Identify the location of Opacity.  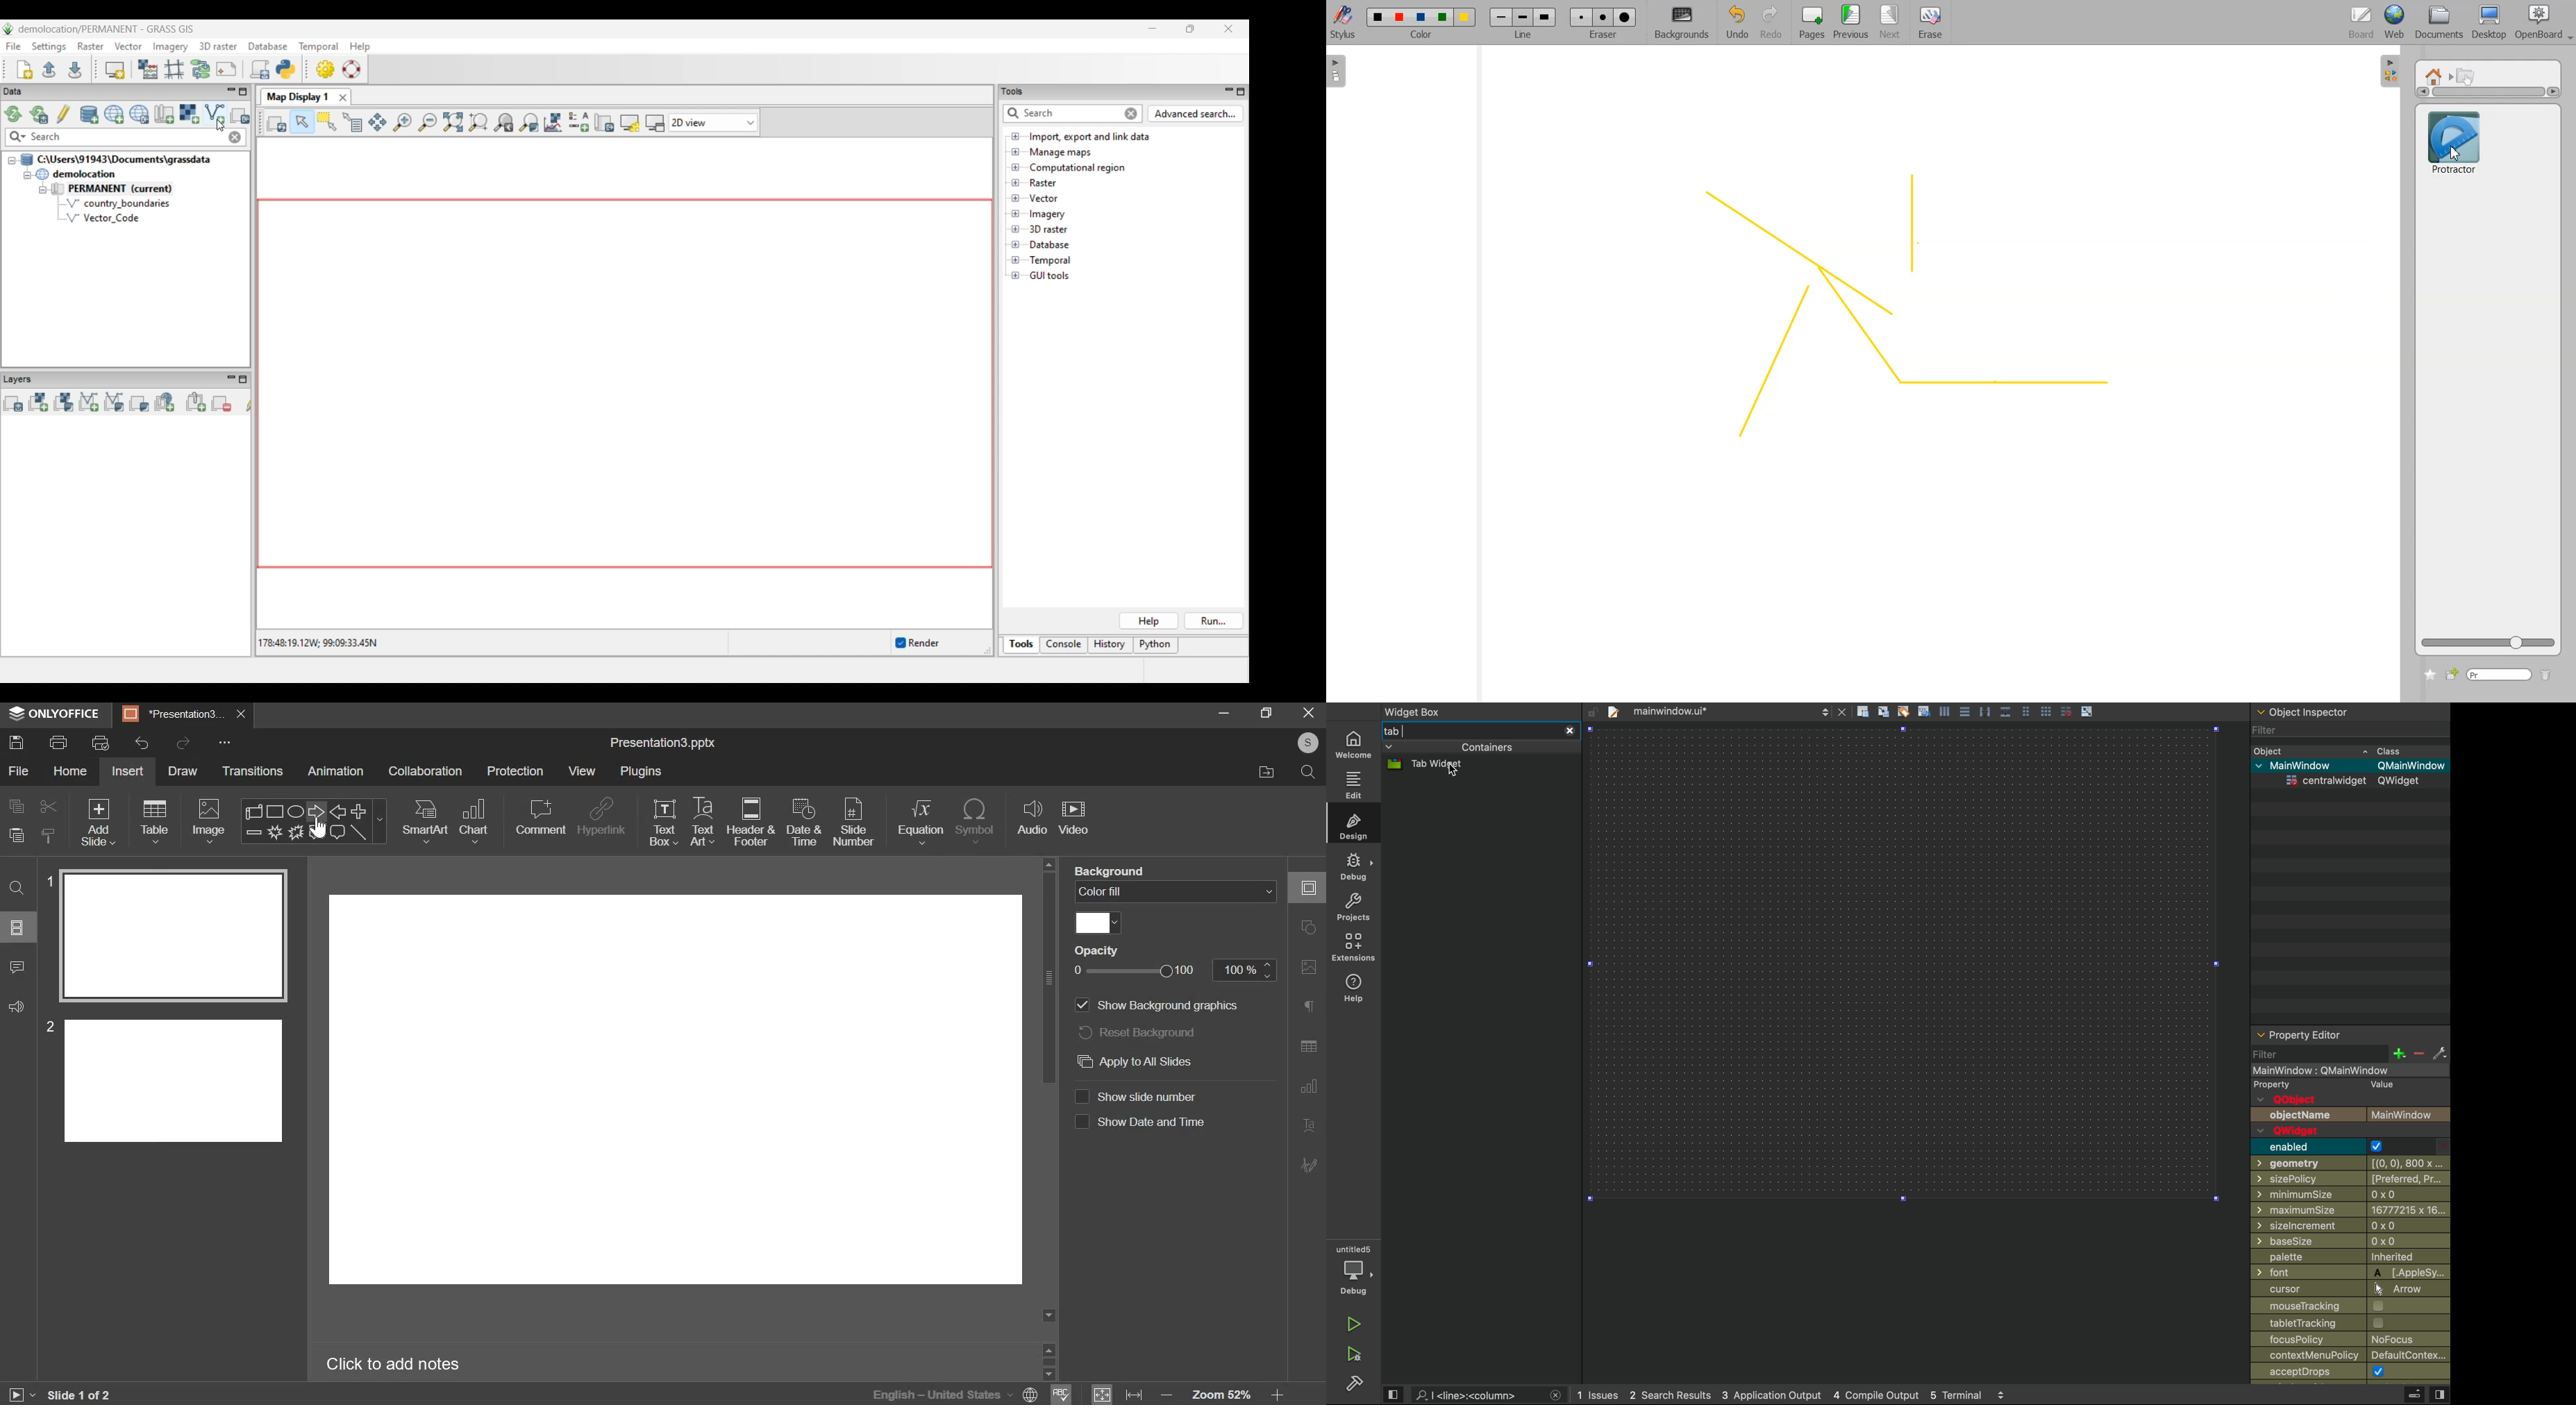
(1096, 950).